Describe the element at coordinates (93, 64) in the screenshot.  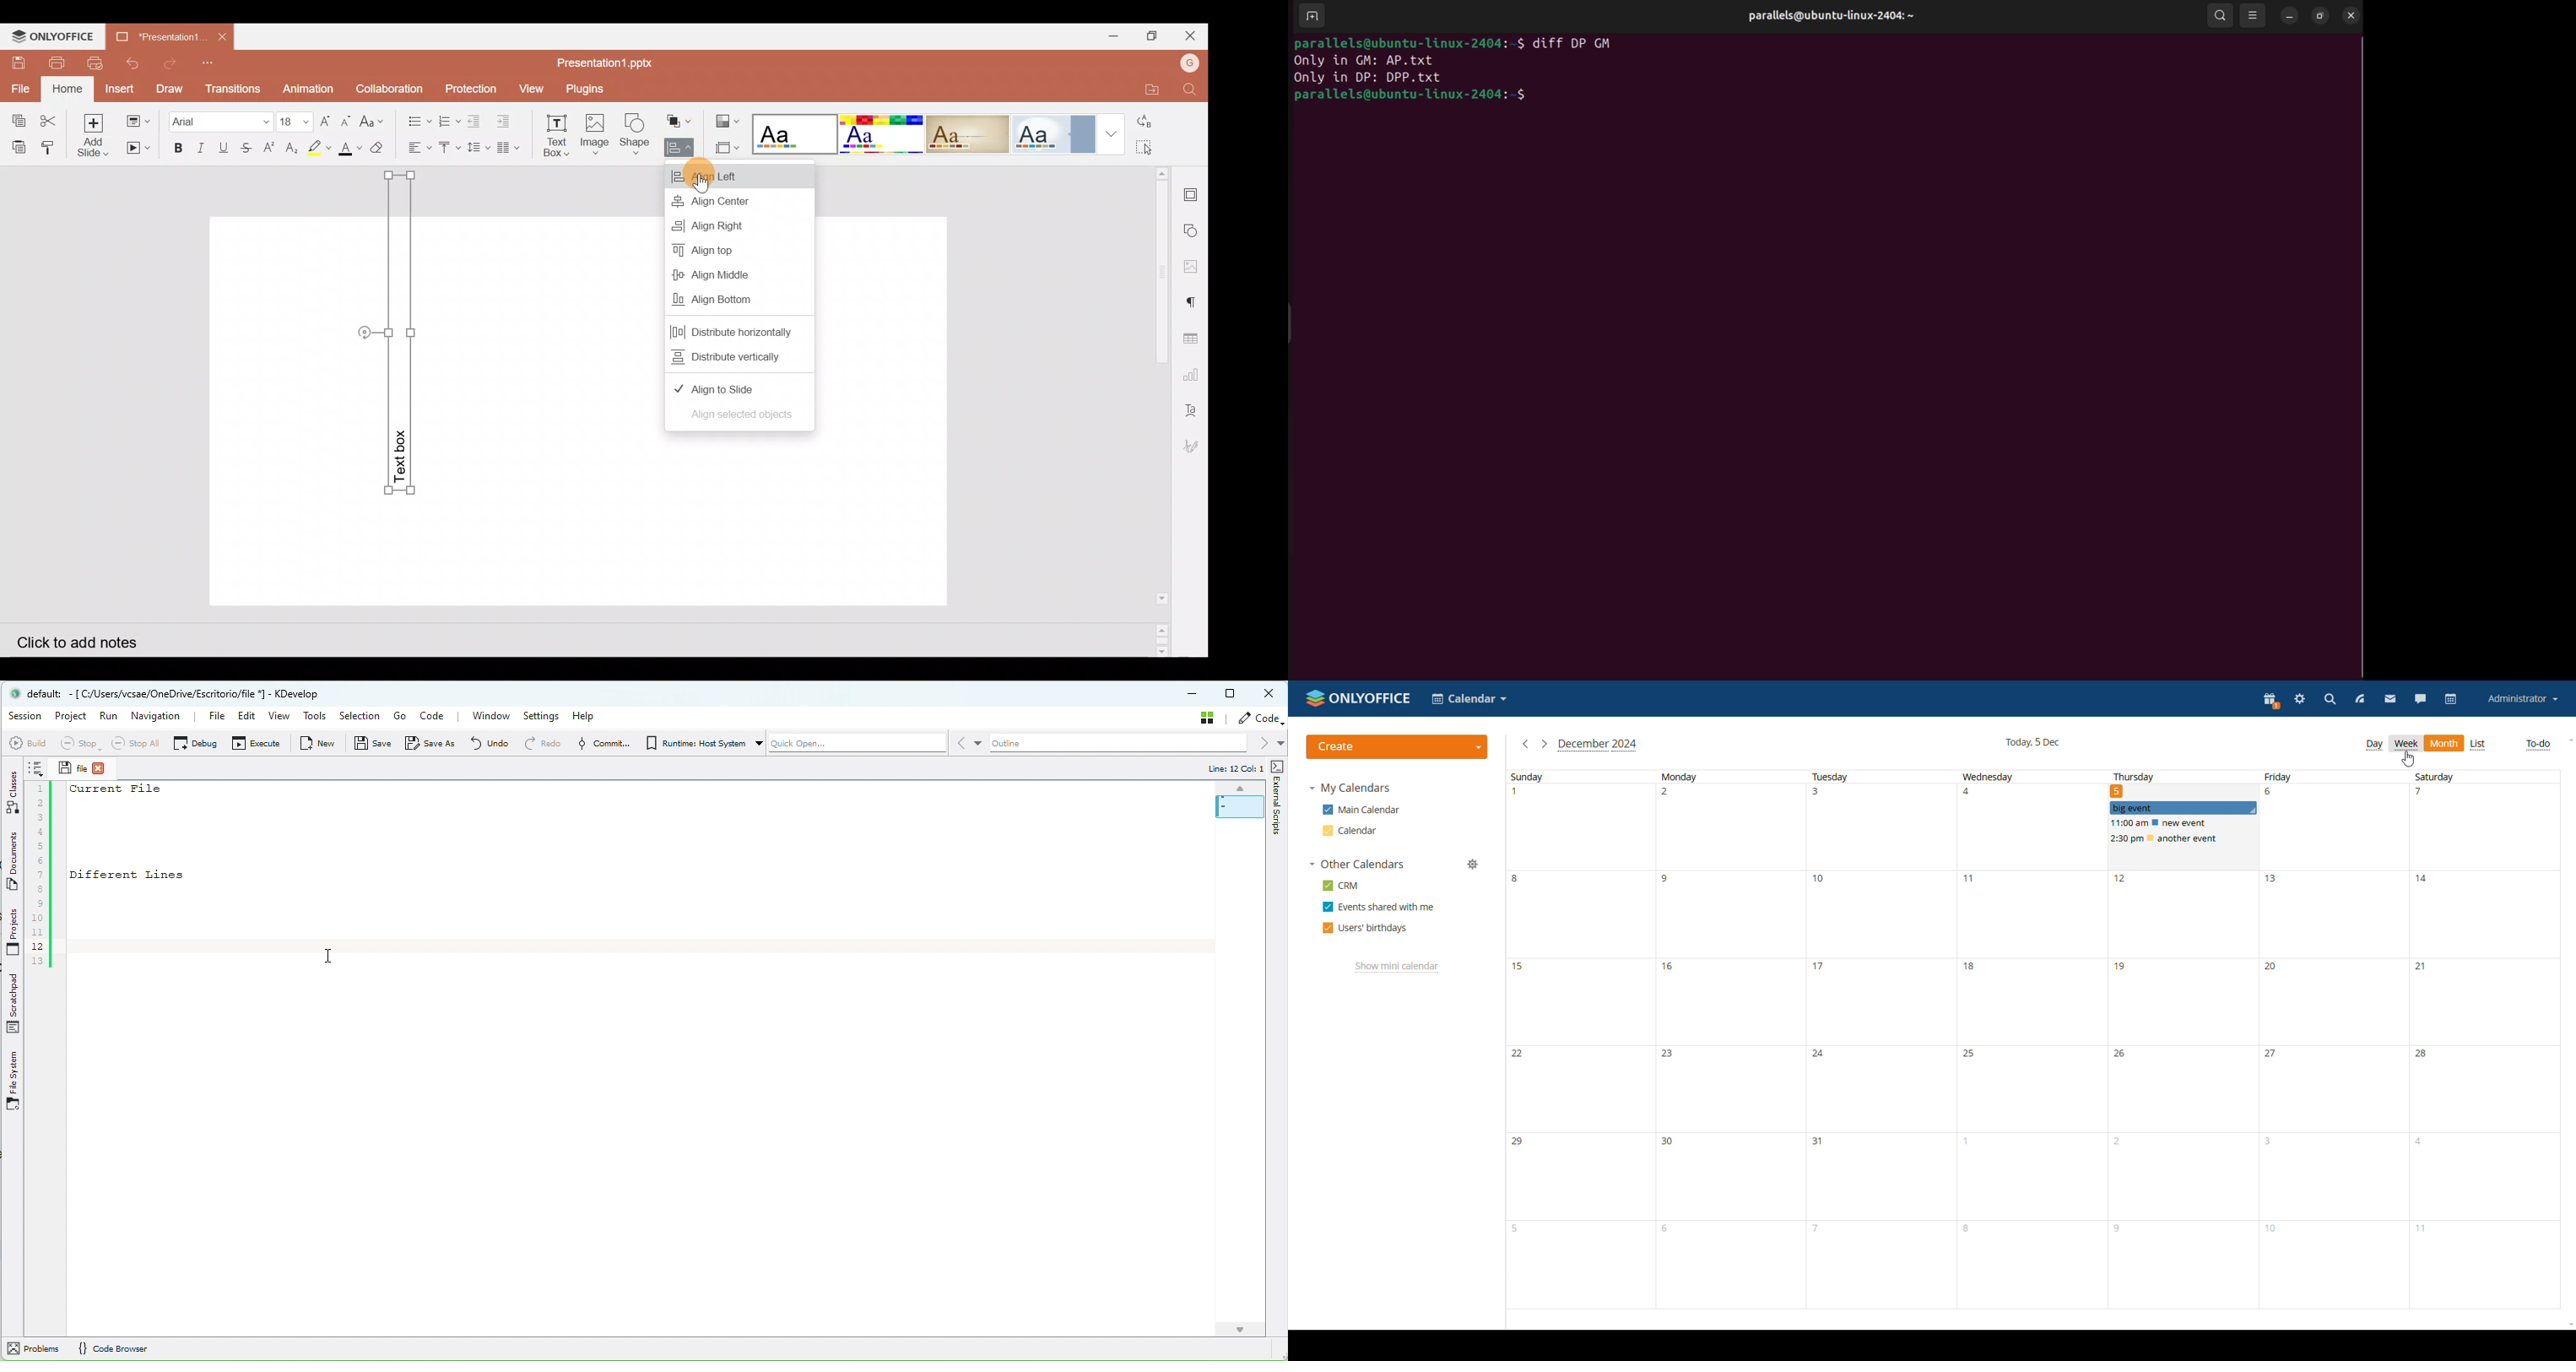
I see `Quick print` at that location.